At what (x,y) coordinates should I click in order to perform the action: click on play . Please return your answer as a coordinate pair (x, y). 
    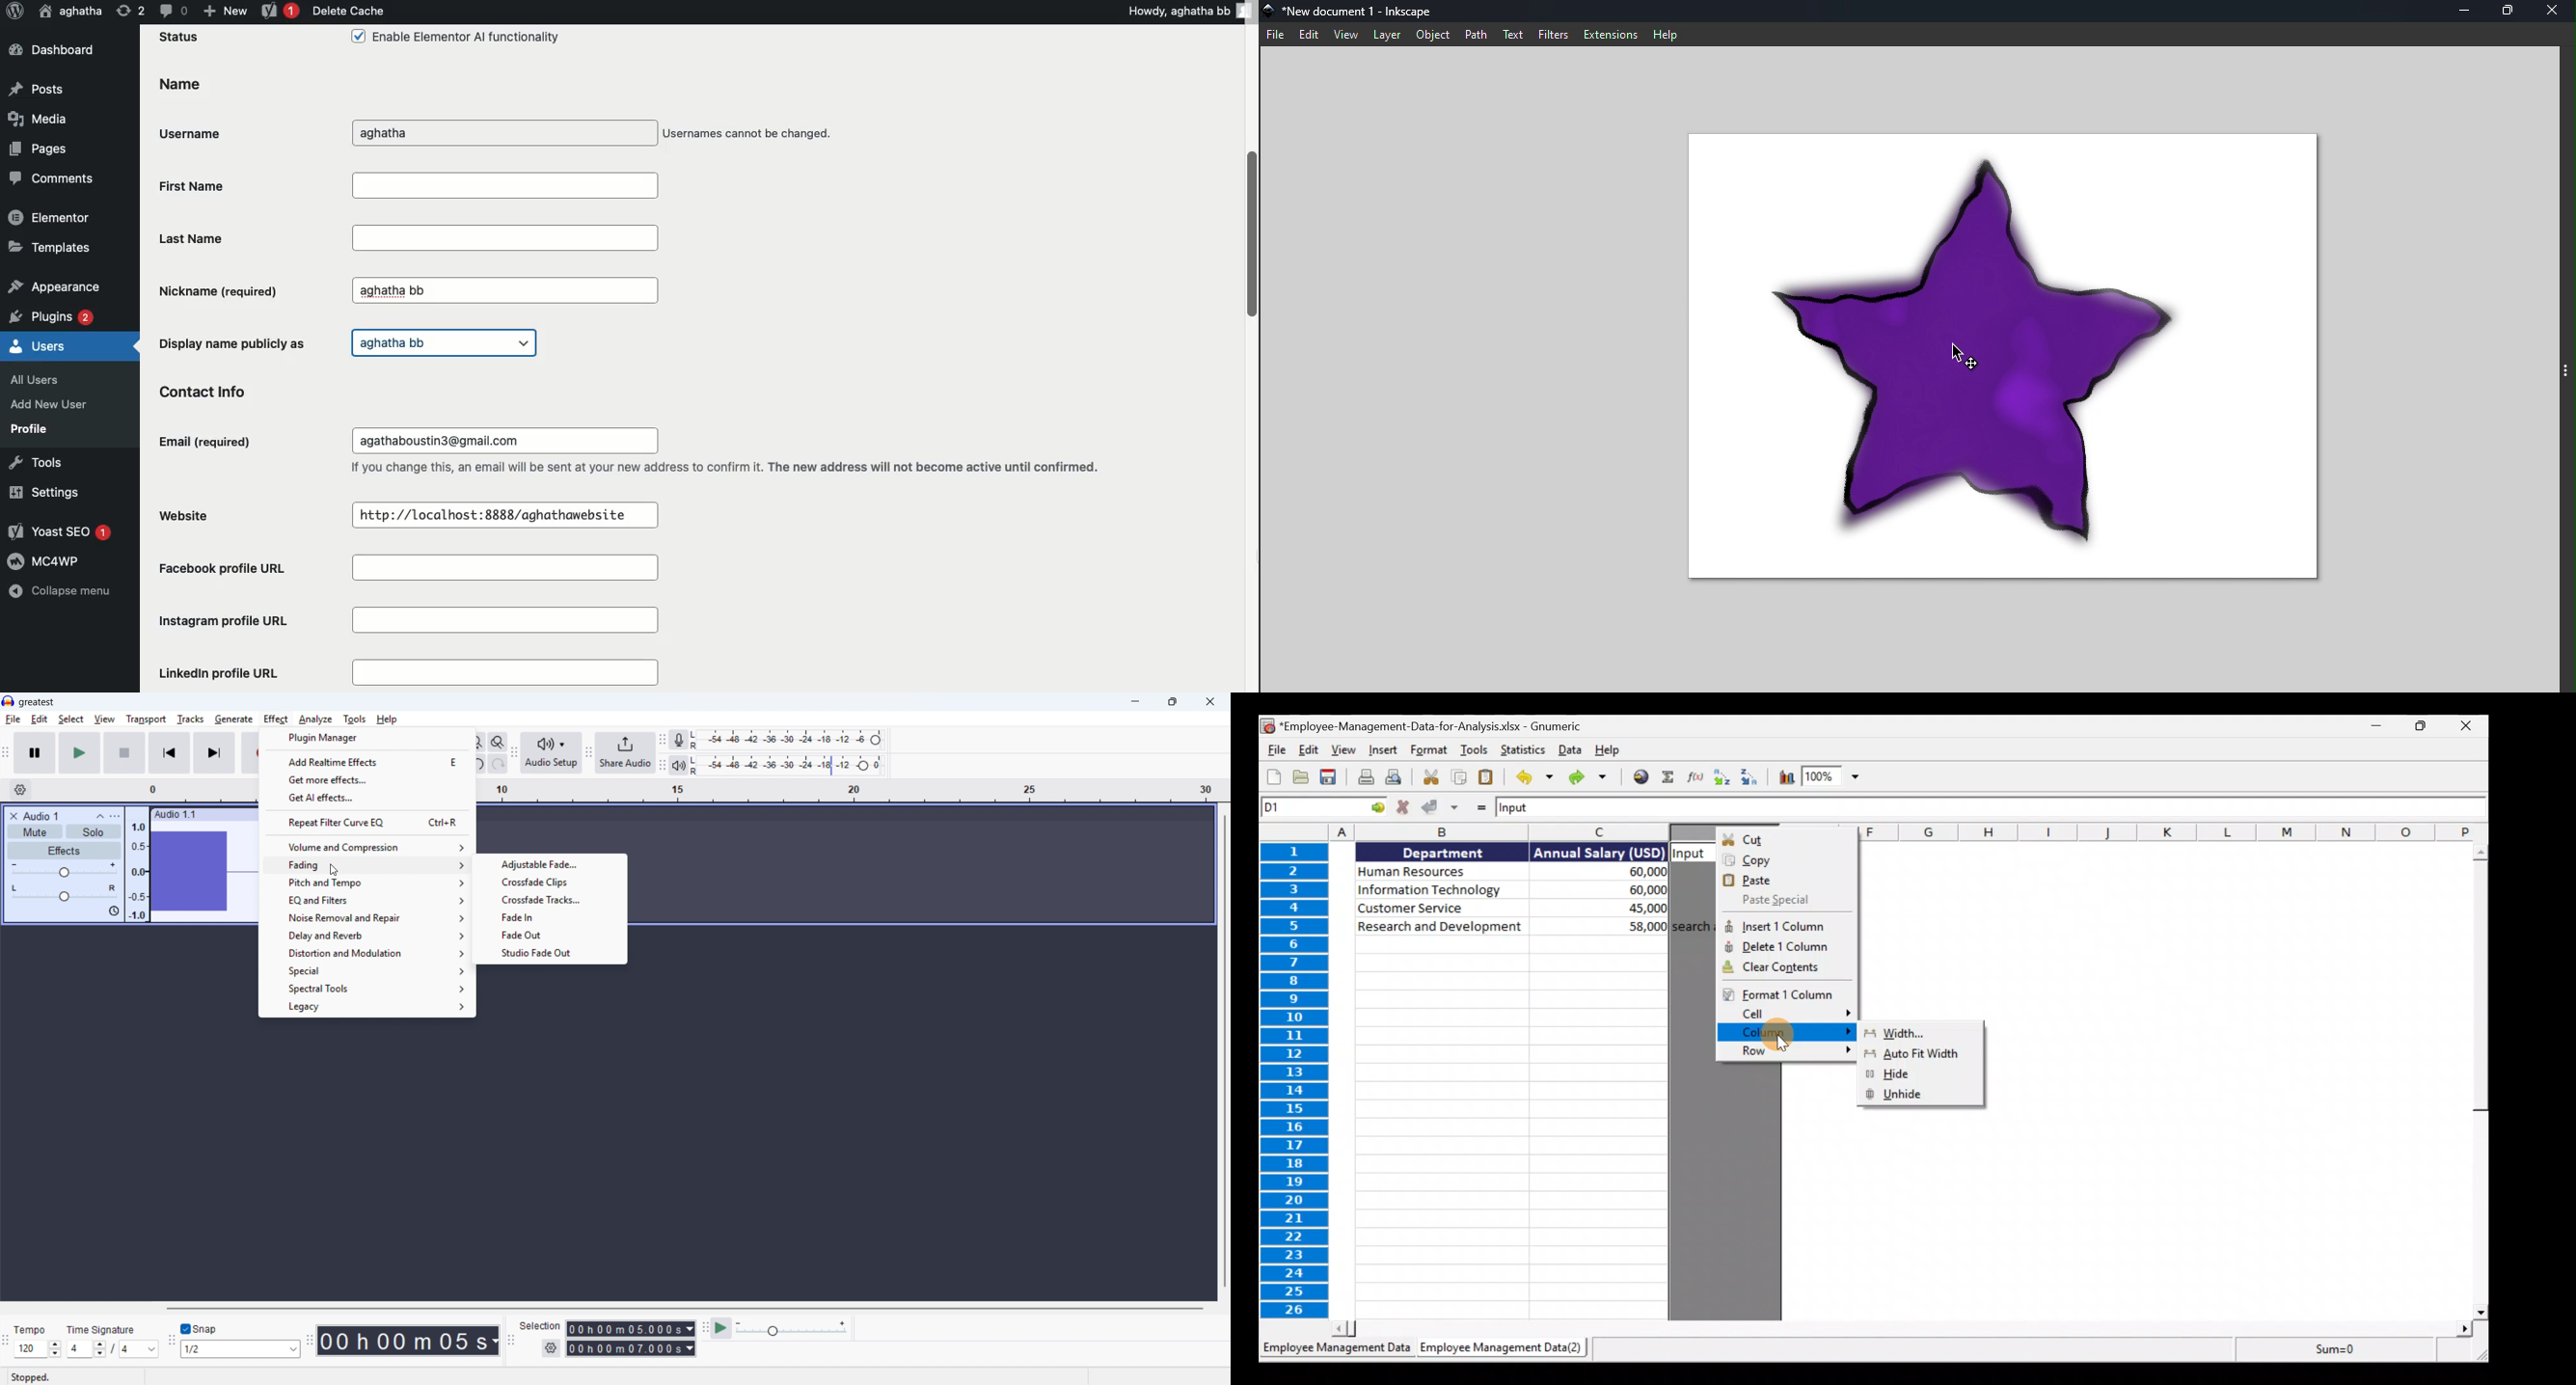
    Looking at the image, I should click on (80, 753).